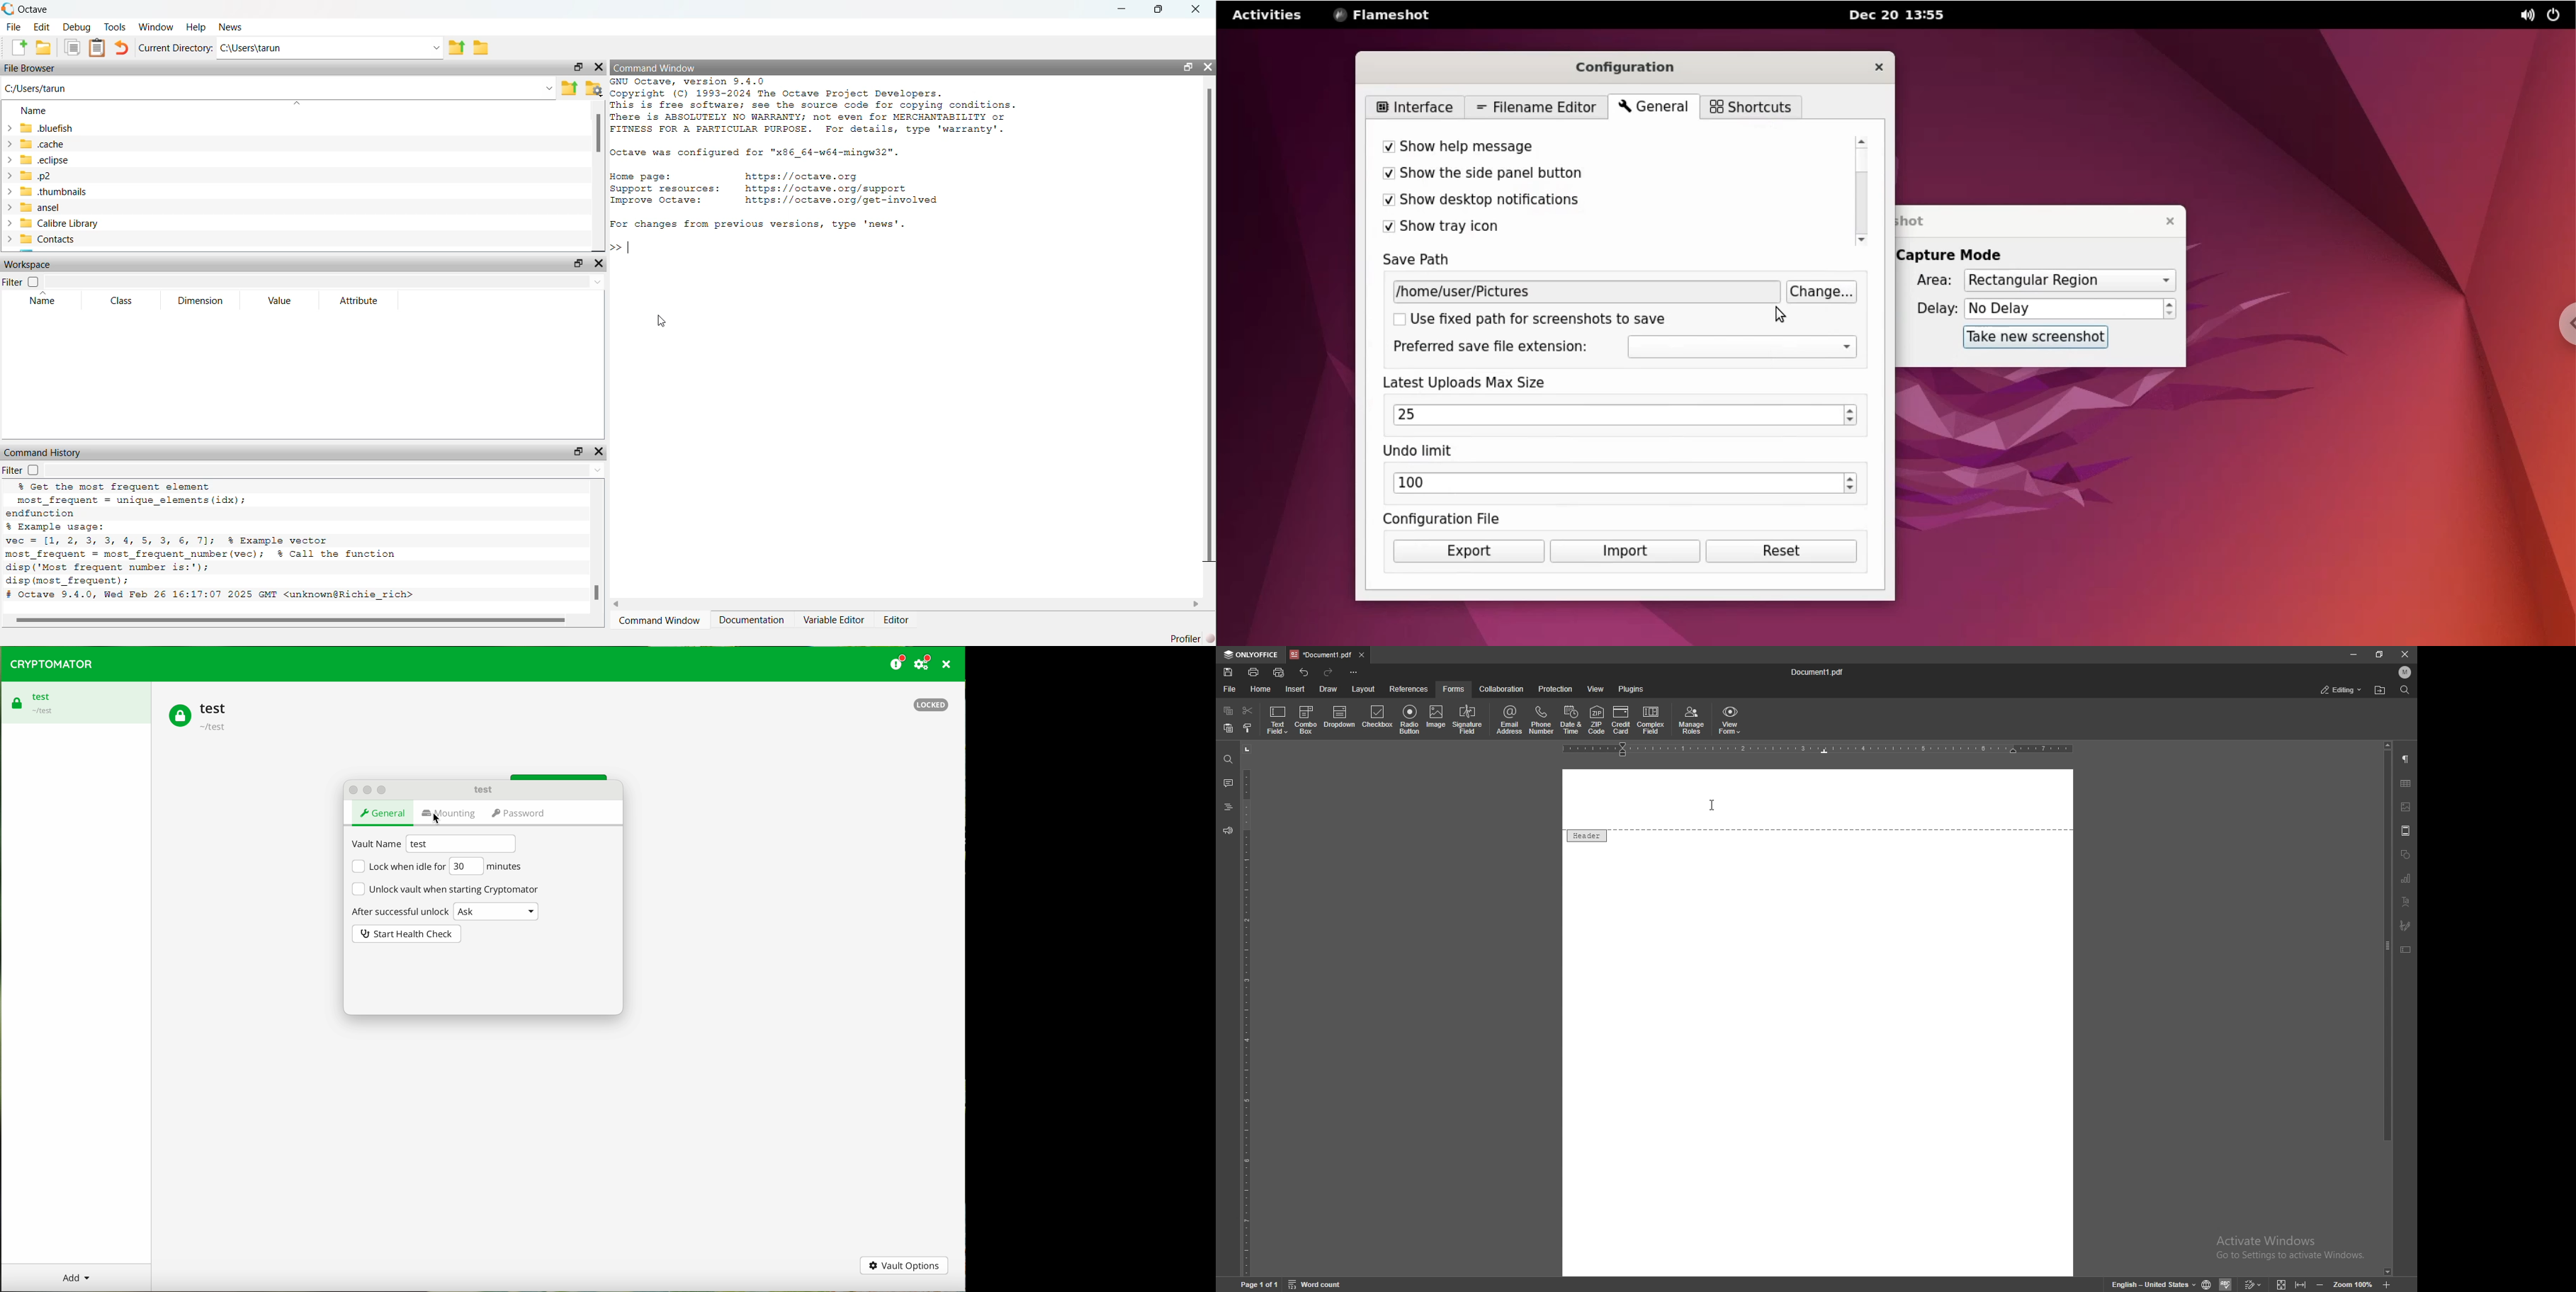 The width and height of the screenshot is (2576, 1316). What do you see at coordinates (48, 127) in the screenshot?
I see `.bluefish` at bounding box center [48, 127].